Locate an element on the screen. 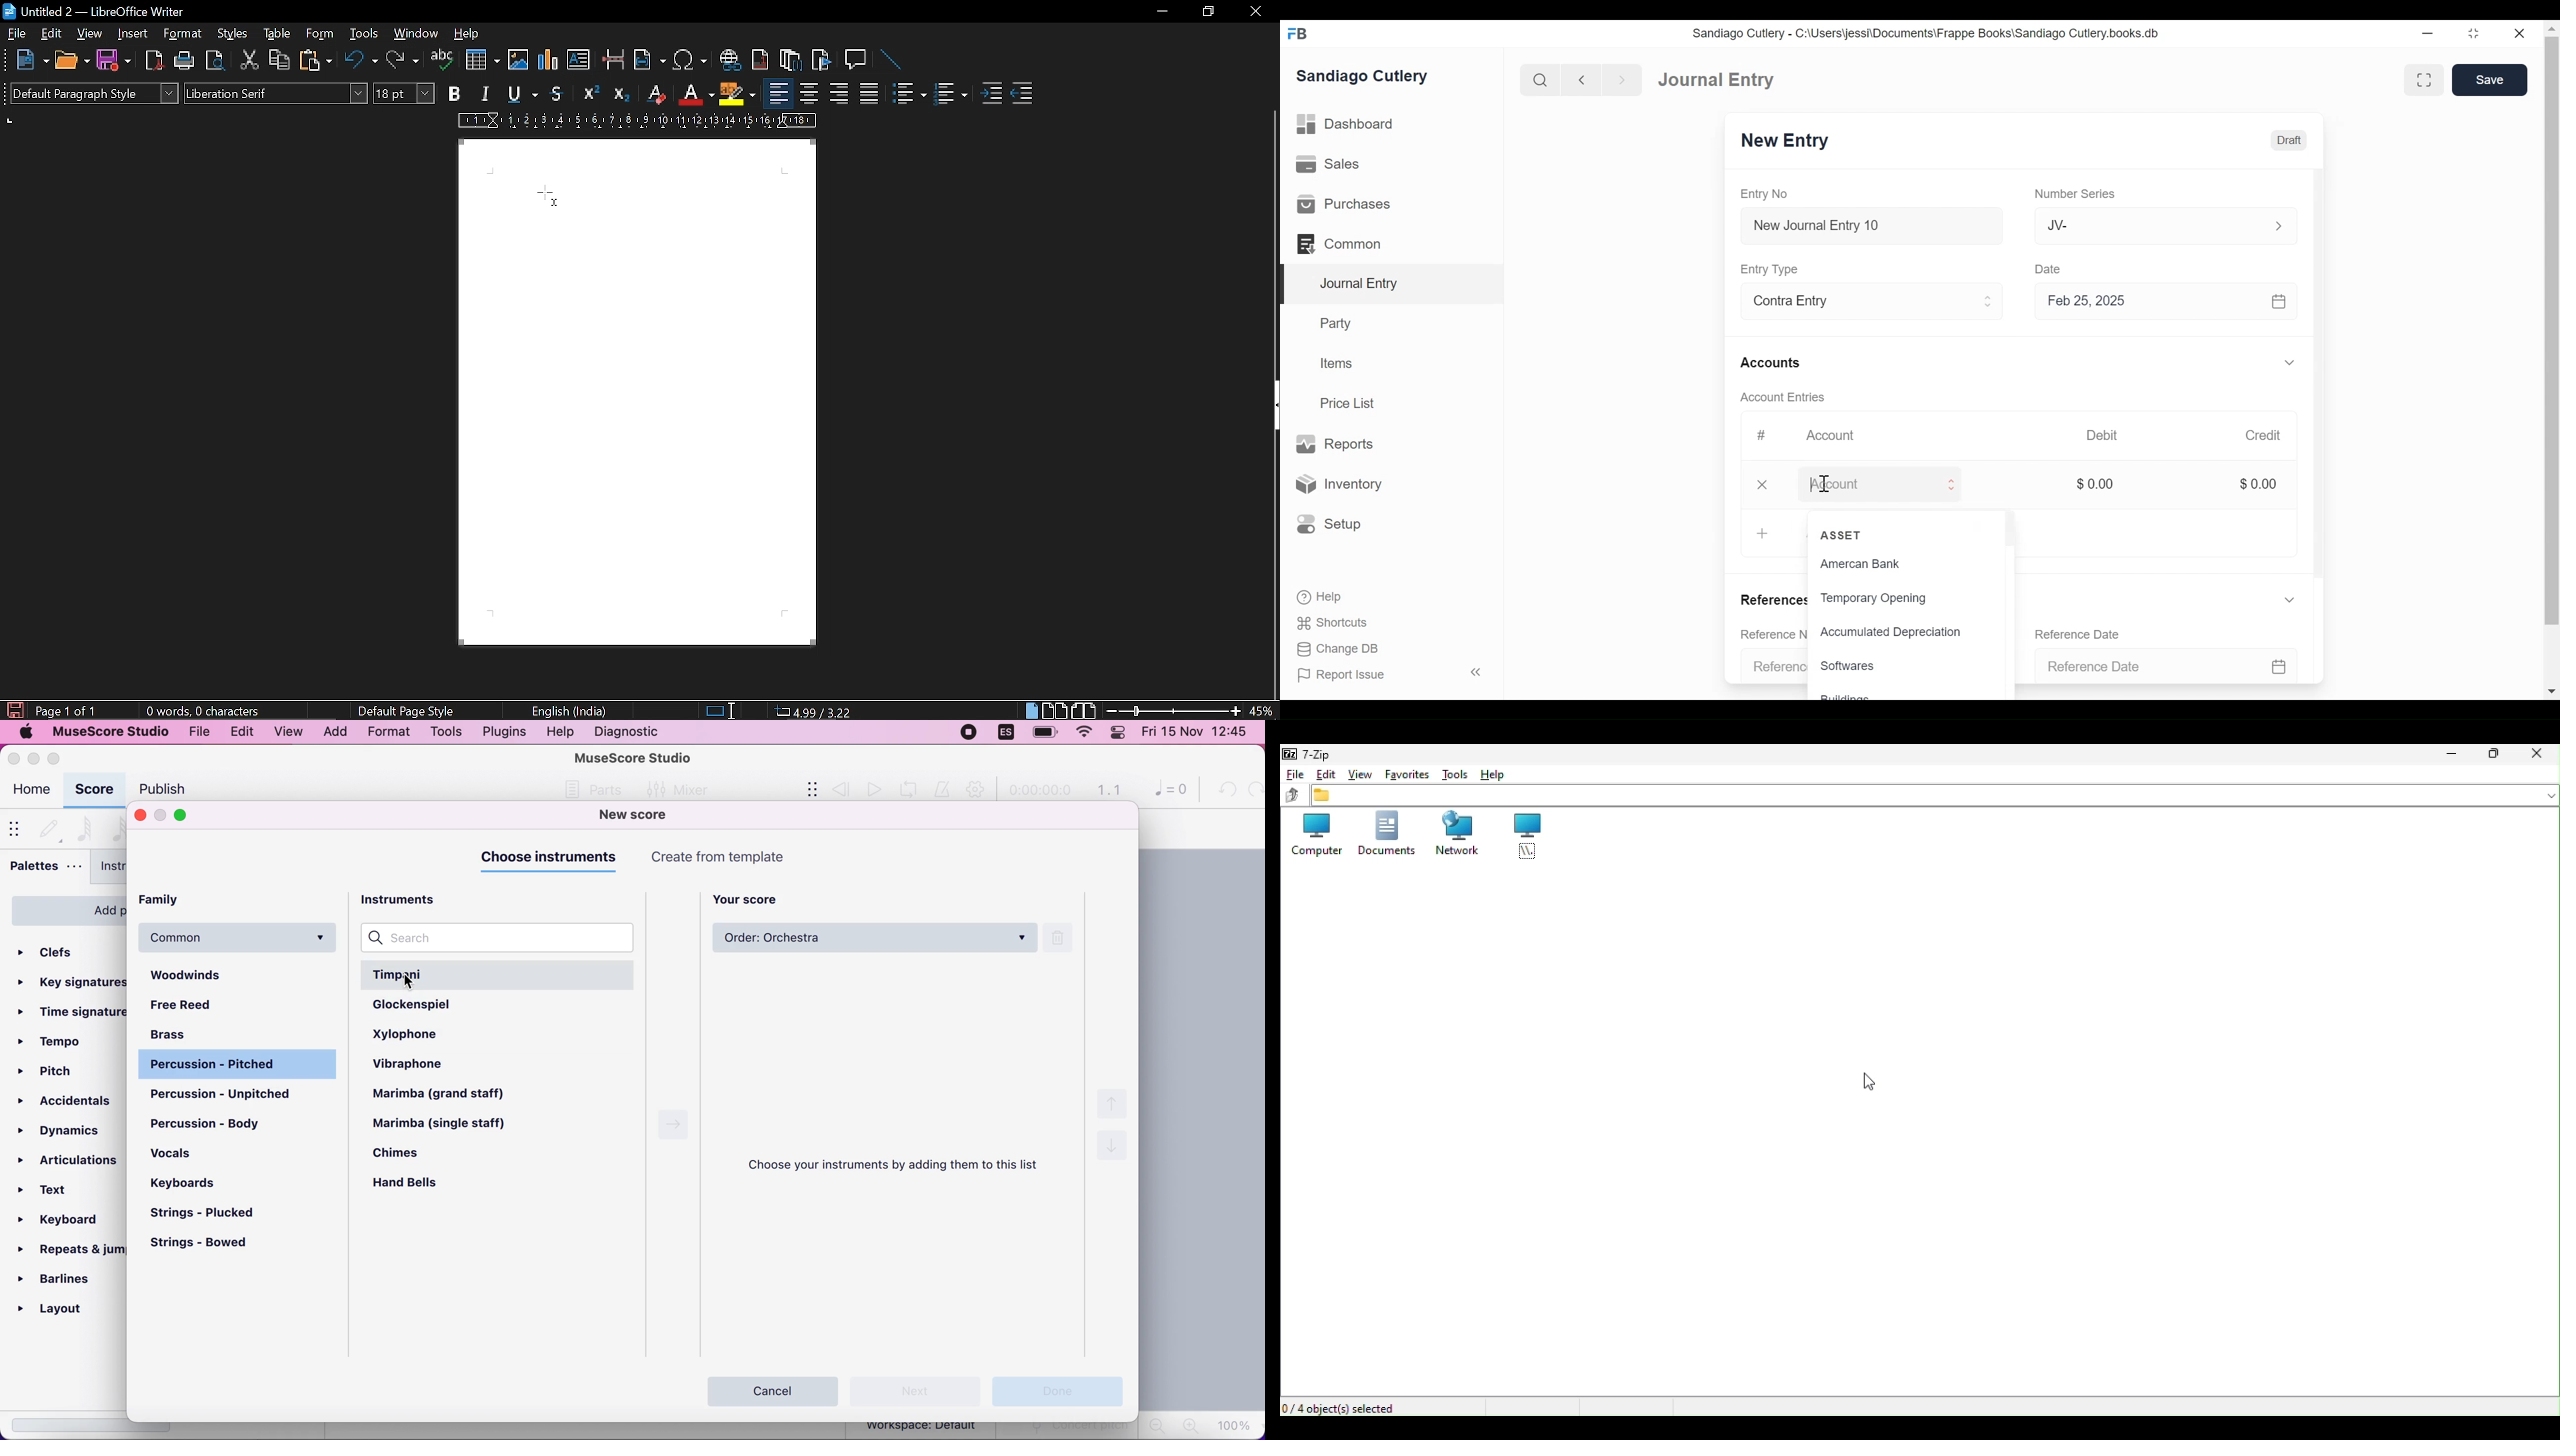  strikethrough is located at coordinates (558, 94).